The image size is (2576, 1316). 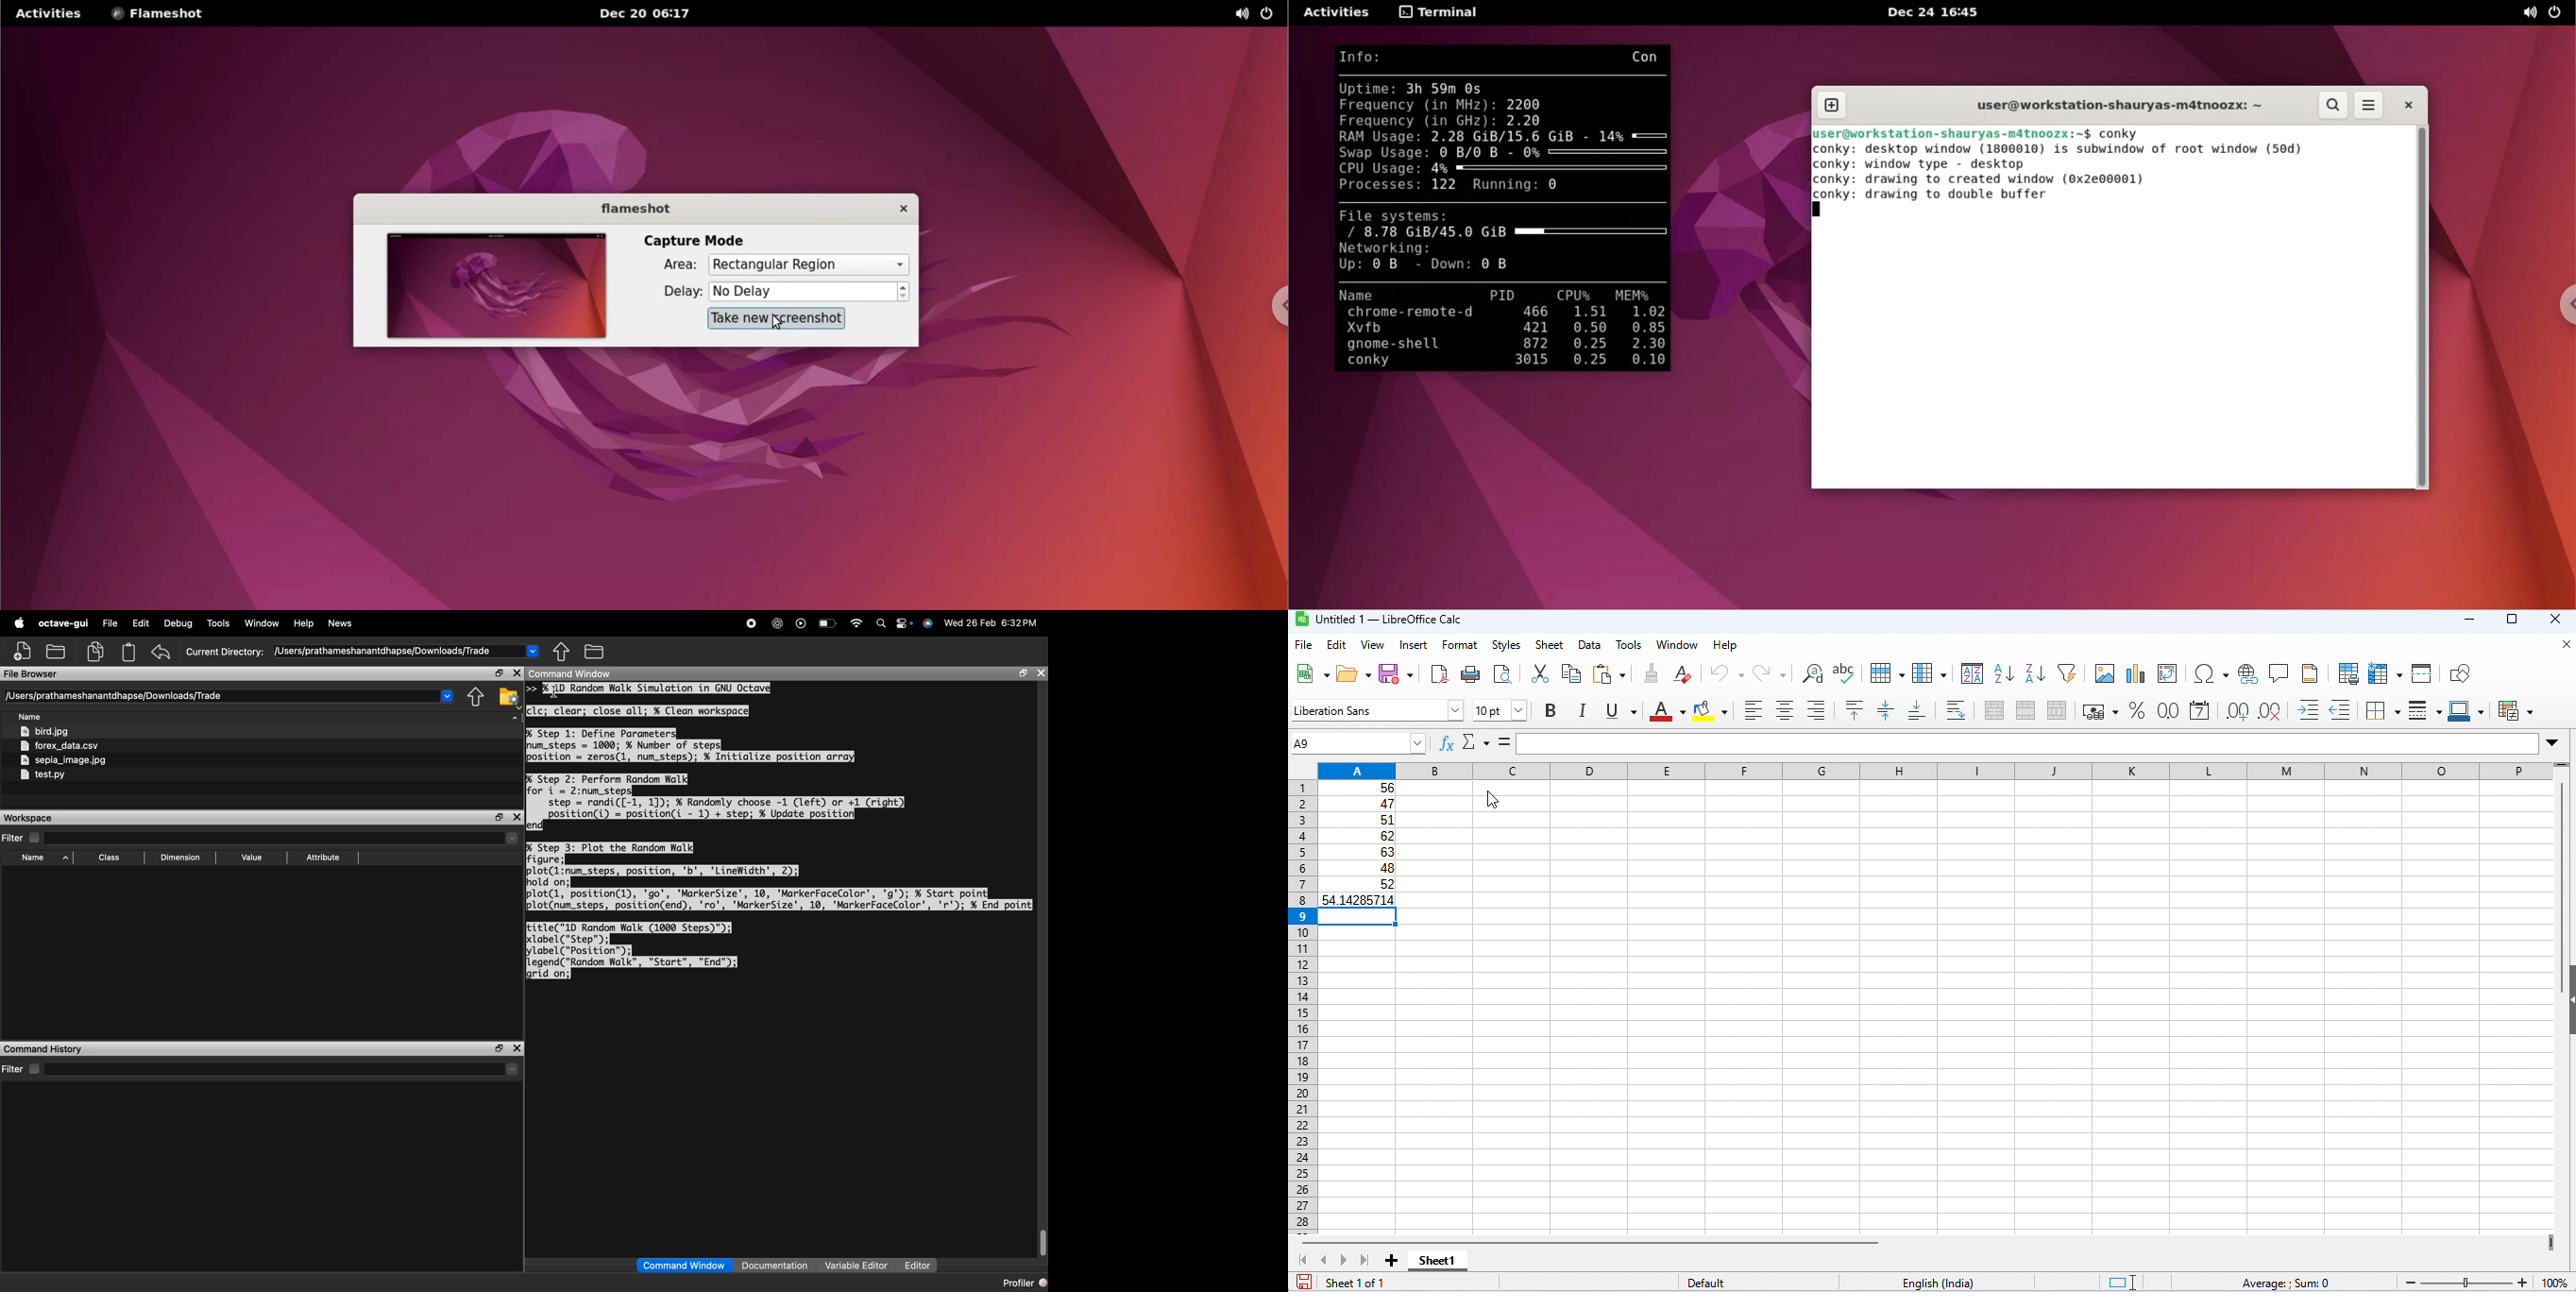 I want to click on redo, so click(x=1771, y=673).